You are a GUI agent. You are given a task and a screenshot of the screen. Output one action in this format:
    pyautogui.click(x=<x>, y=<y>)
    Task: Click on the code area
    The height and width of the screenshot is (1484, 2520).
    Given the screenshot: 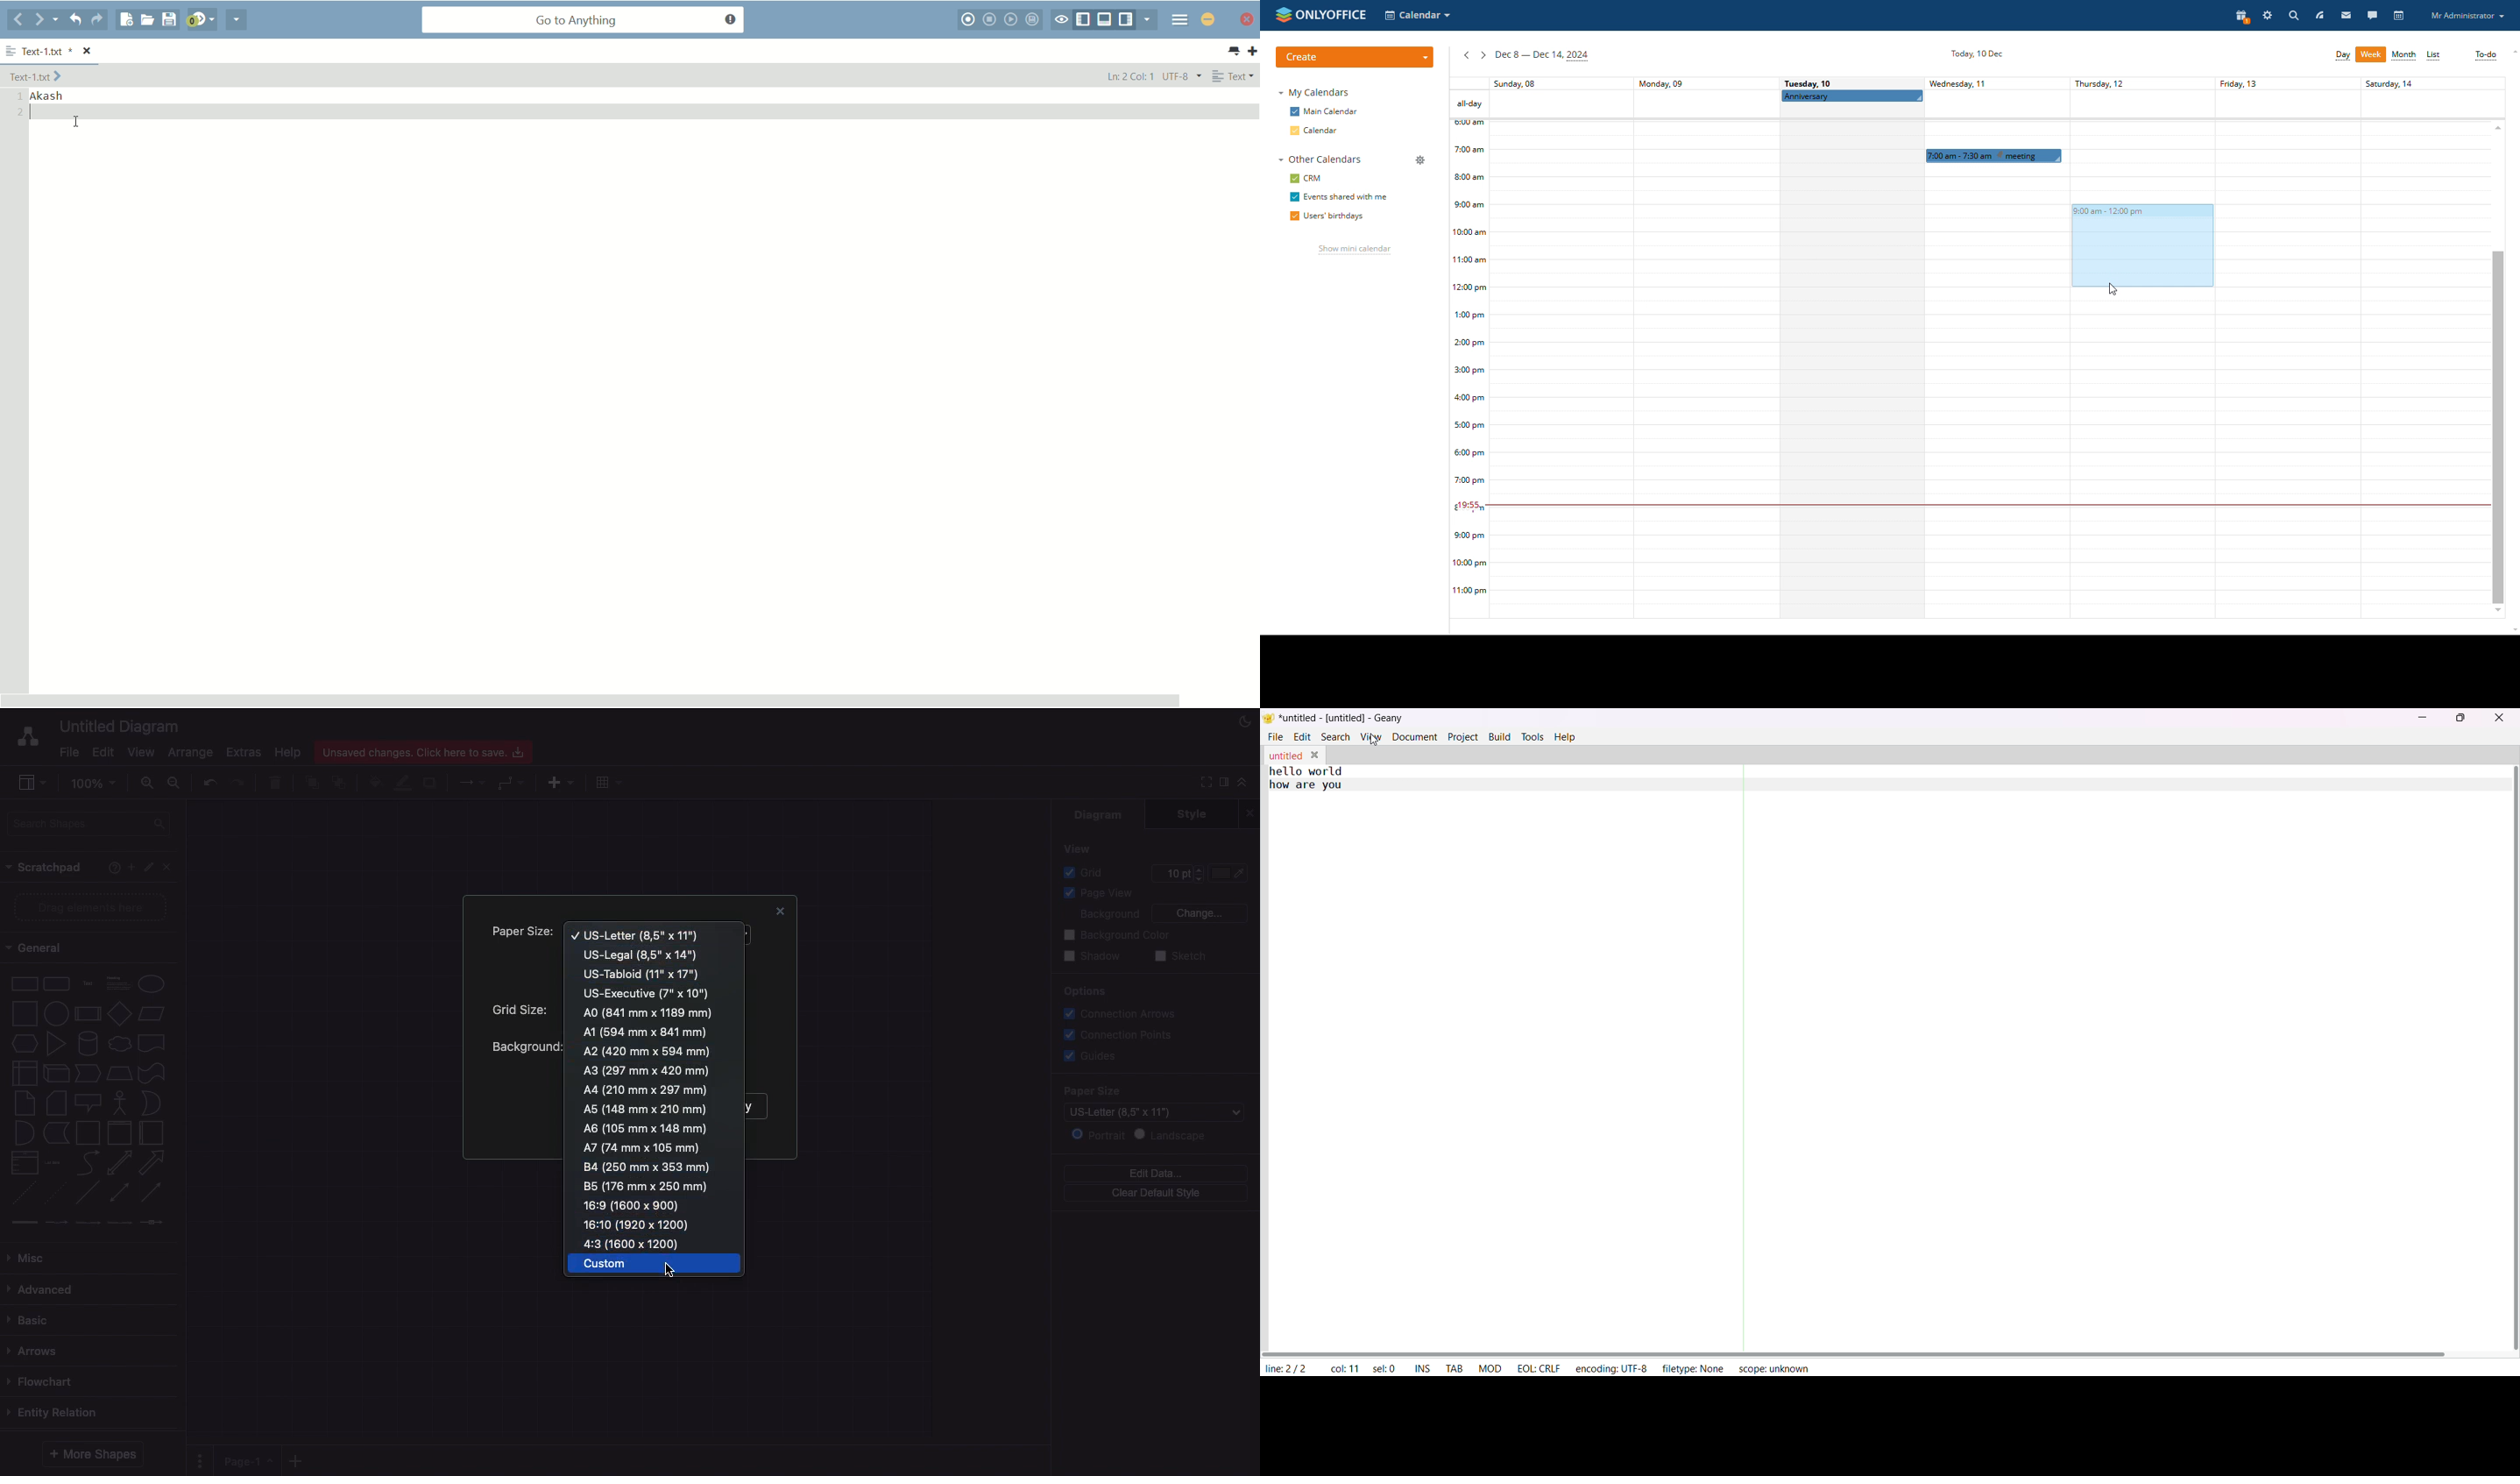 What is the action you would take?
    pyautogui.click(x=1881, y=1076)
    